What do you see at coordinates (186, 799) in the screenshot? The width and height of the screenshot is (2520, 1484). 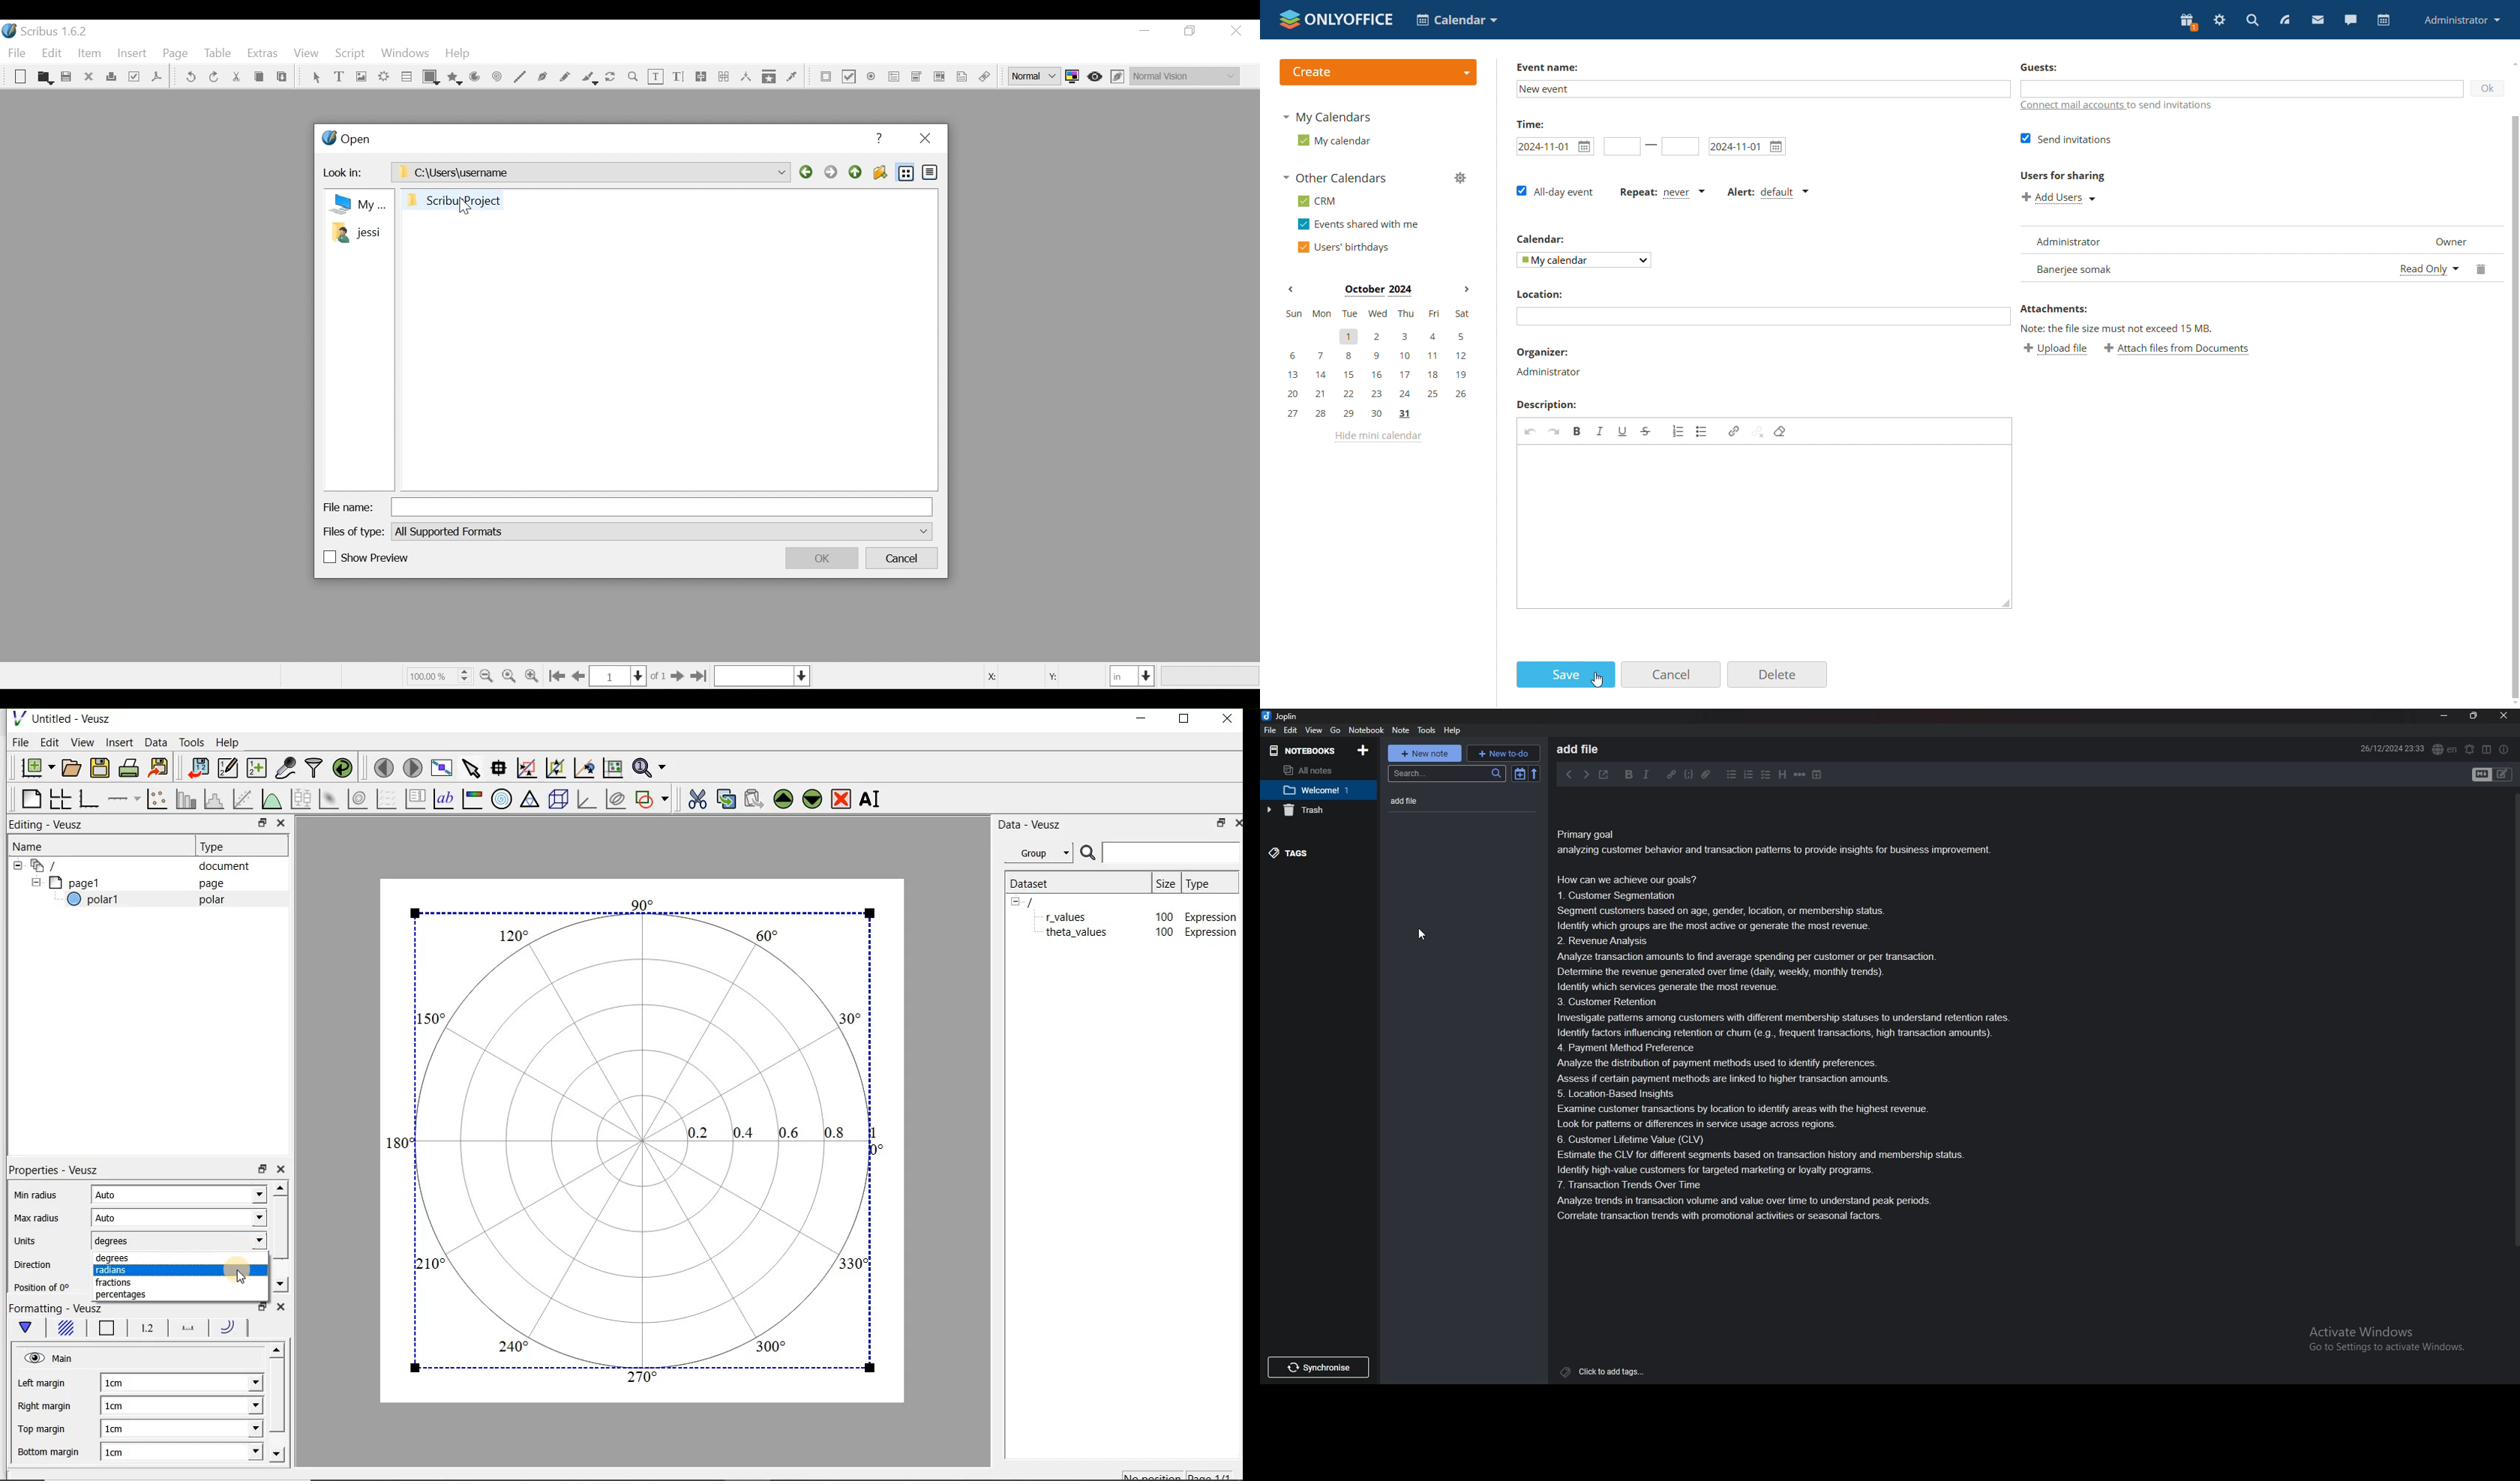 I see `plot bar charts` at bounding box center [186, 799].